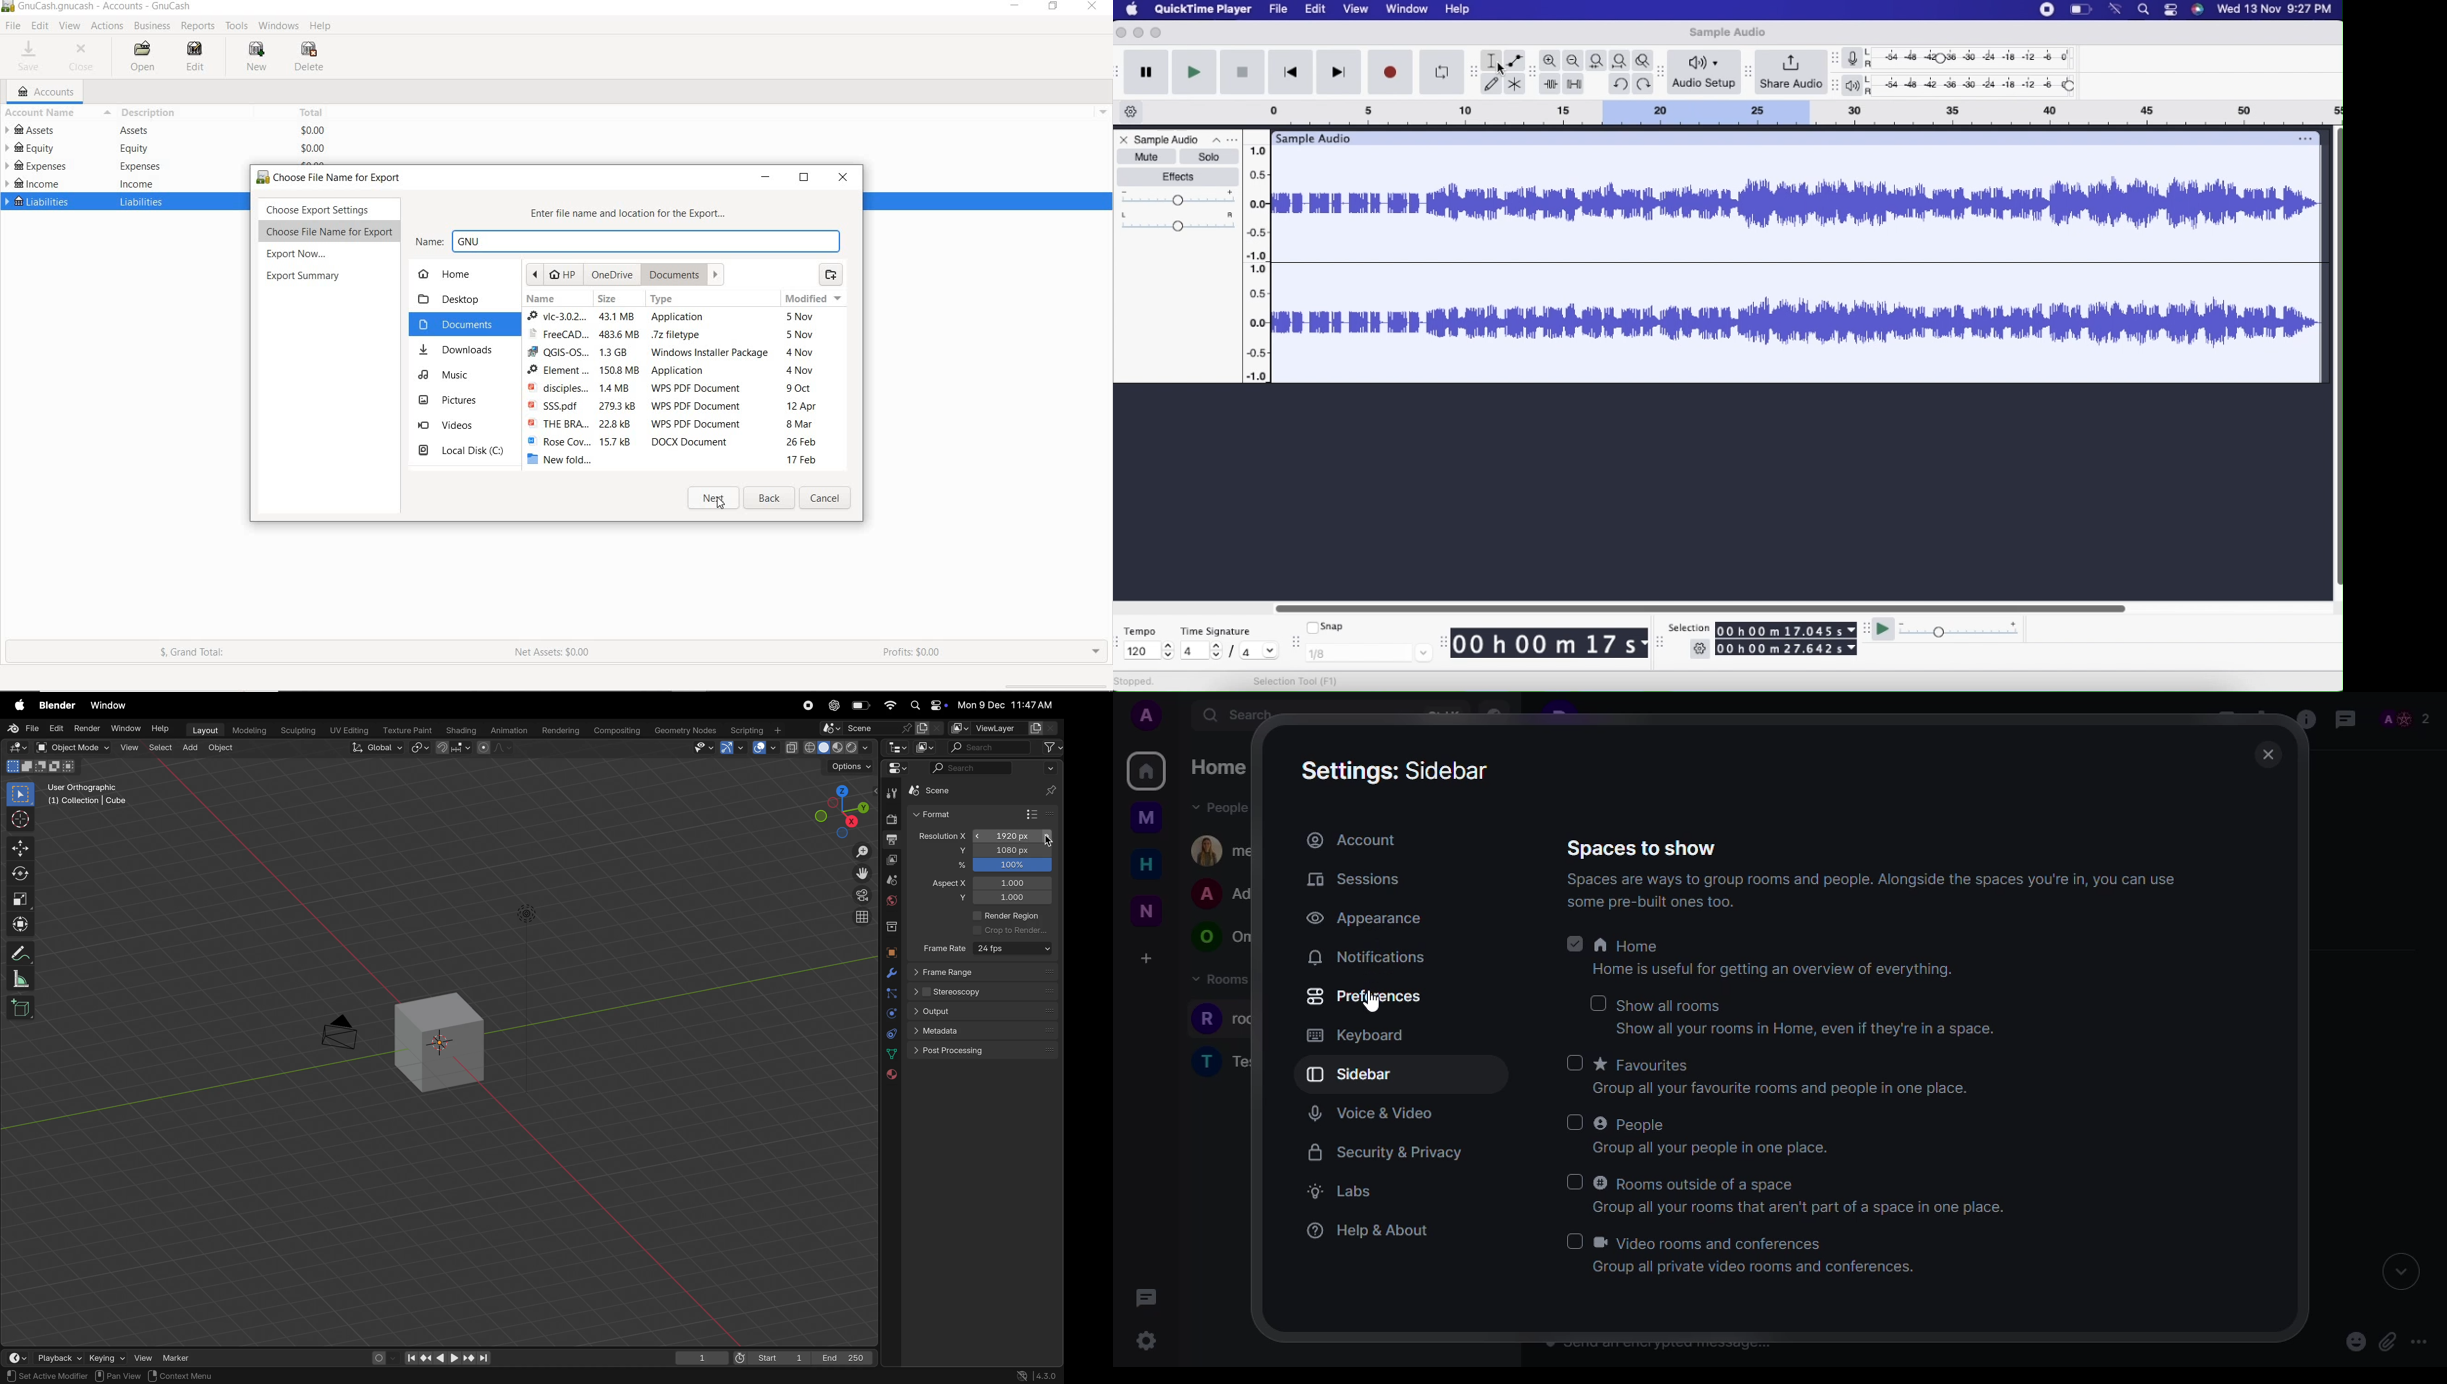 The height and width of the screenshot is (1400, 2464). I want to click on selection box, so click(1569, 1180).